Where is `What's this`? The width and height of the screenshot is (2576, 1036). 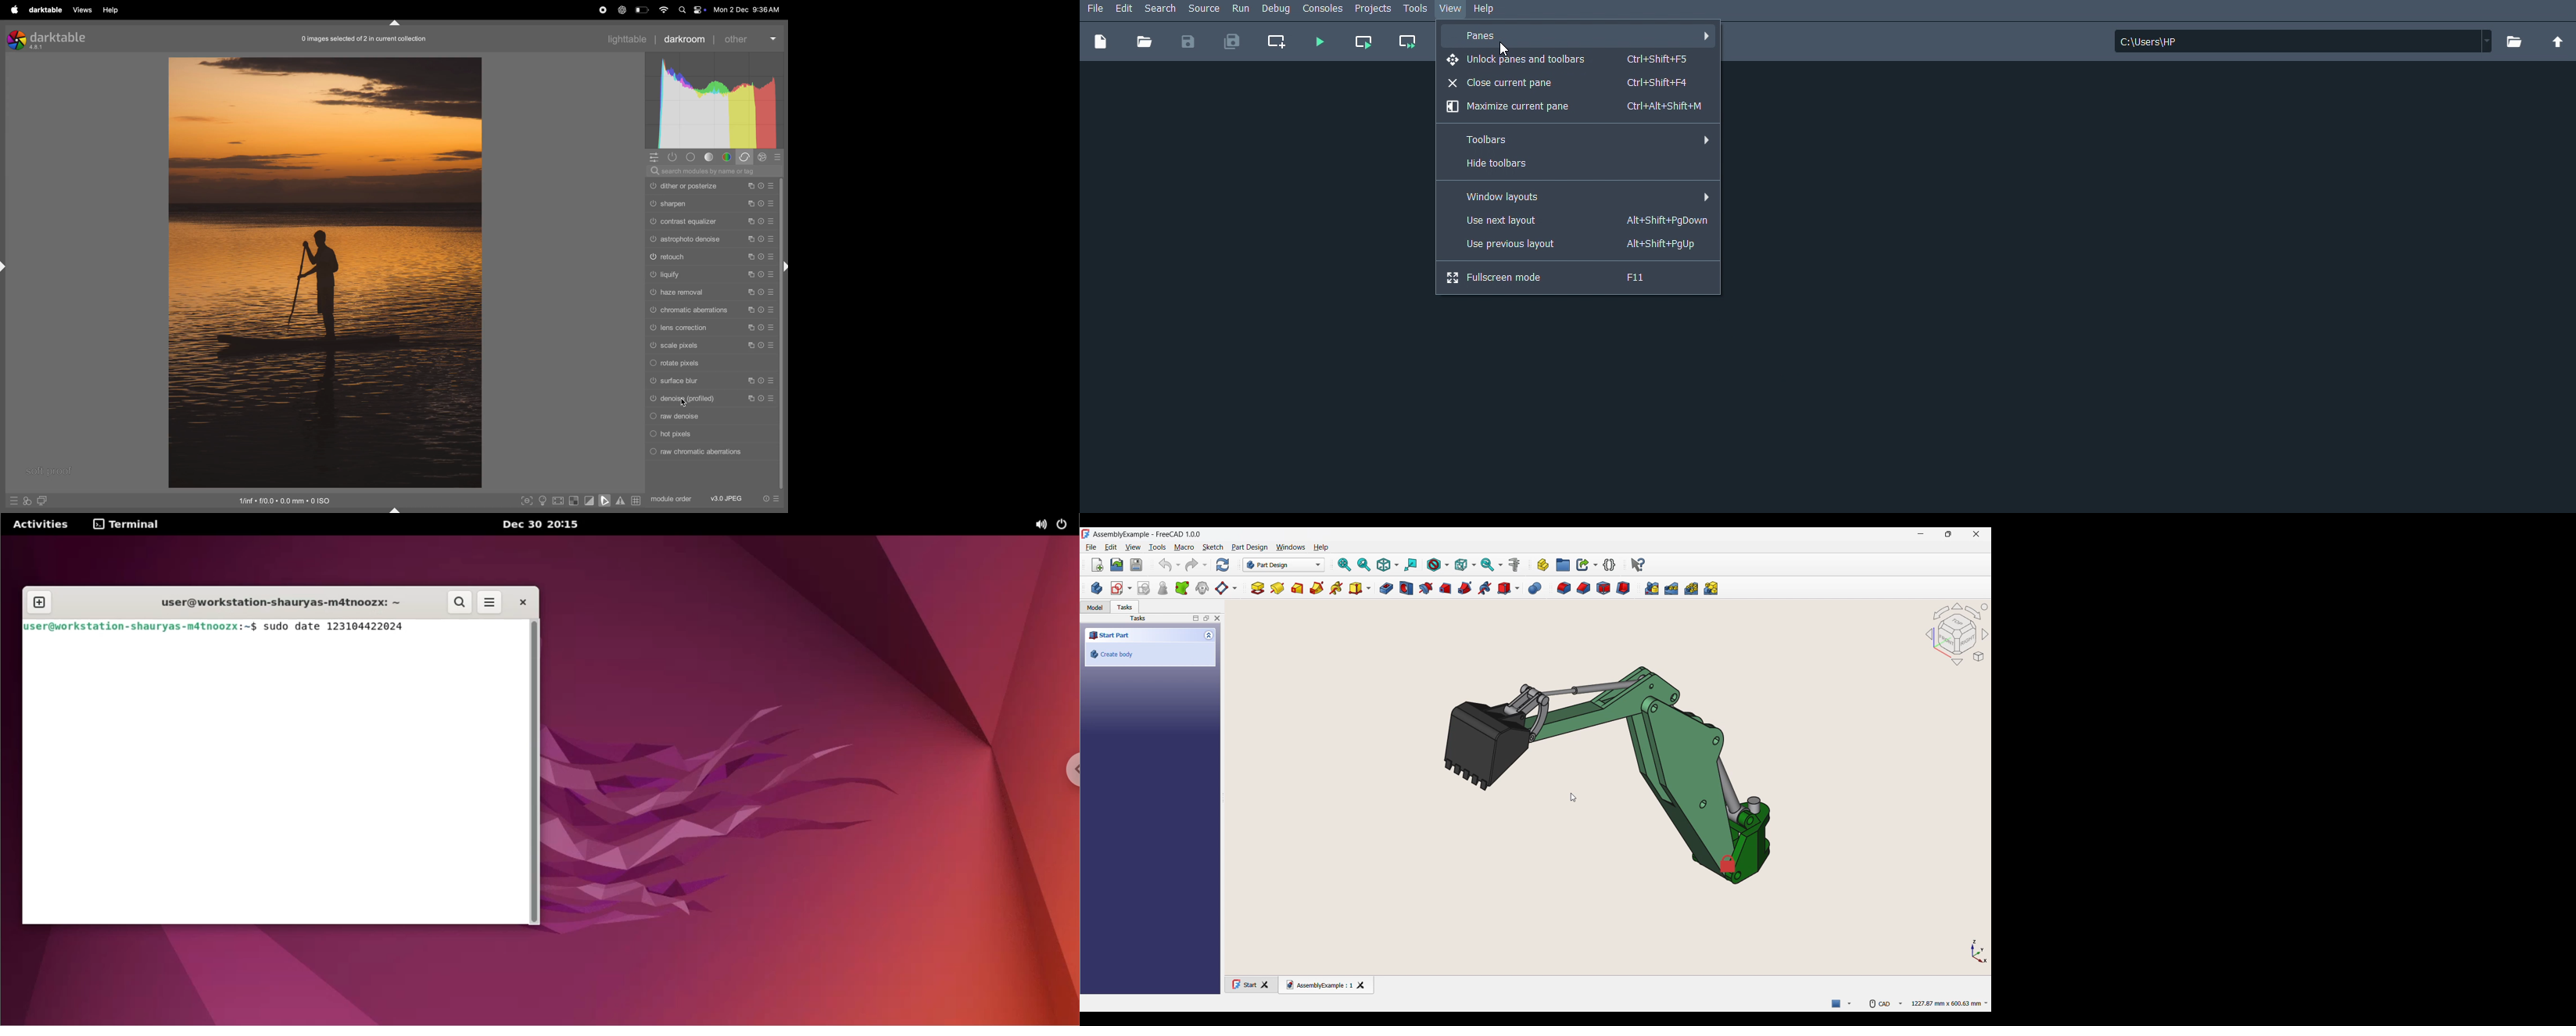 What's this is located at coordinates (1639, 565).